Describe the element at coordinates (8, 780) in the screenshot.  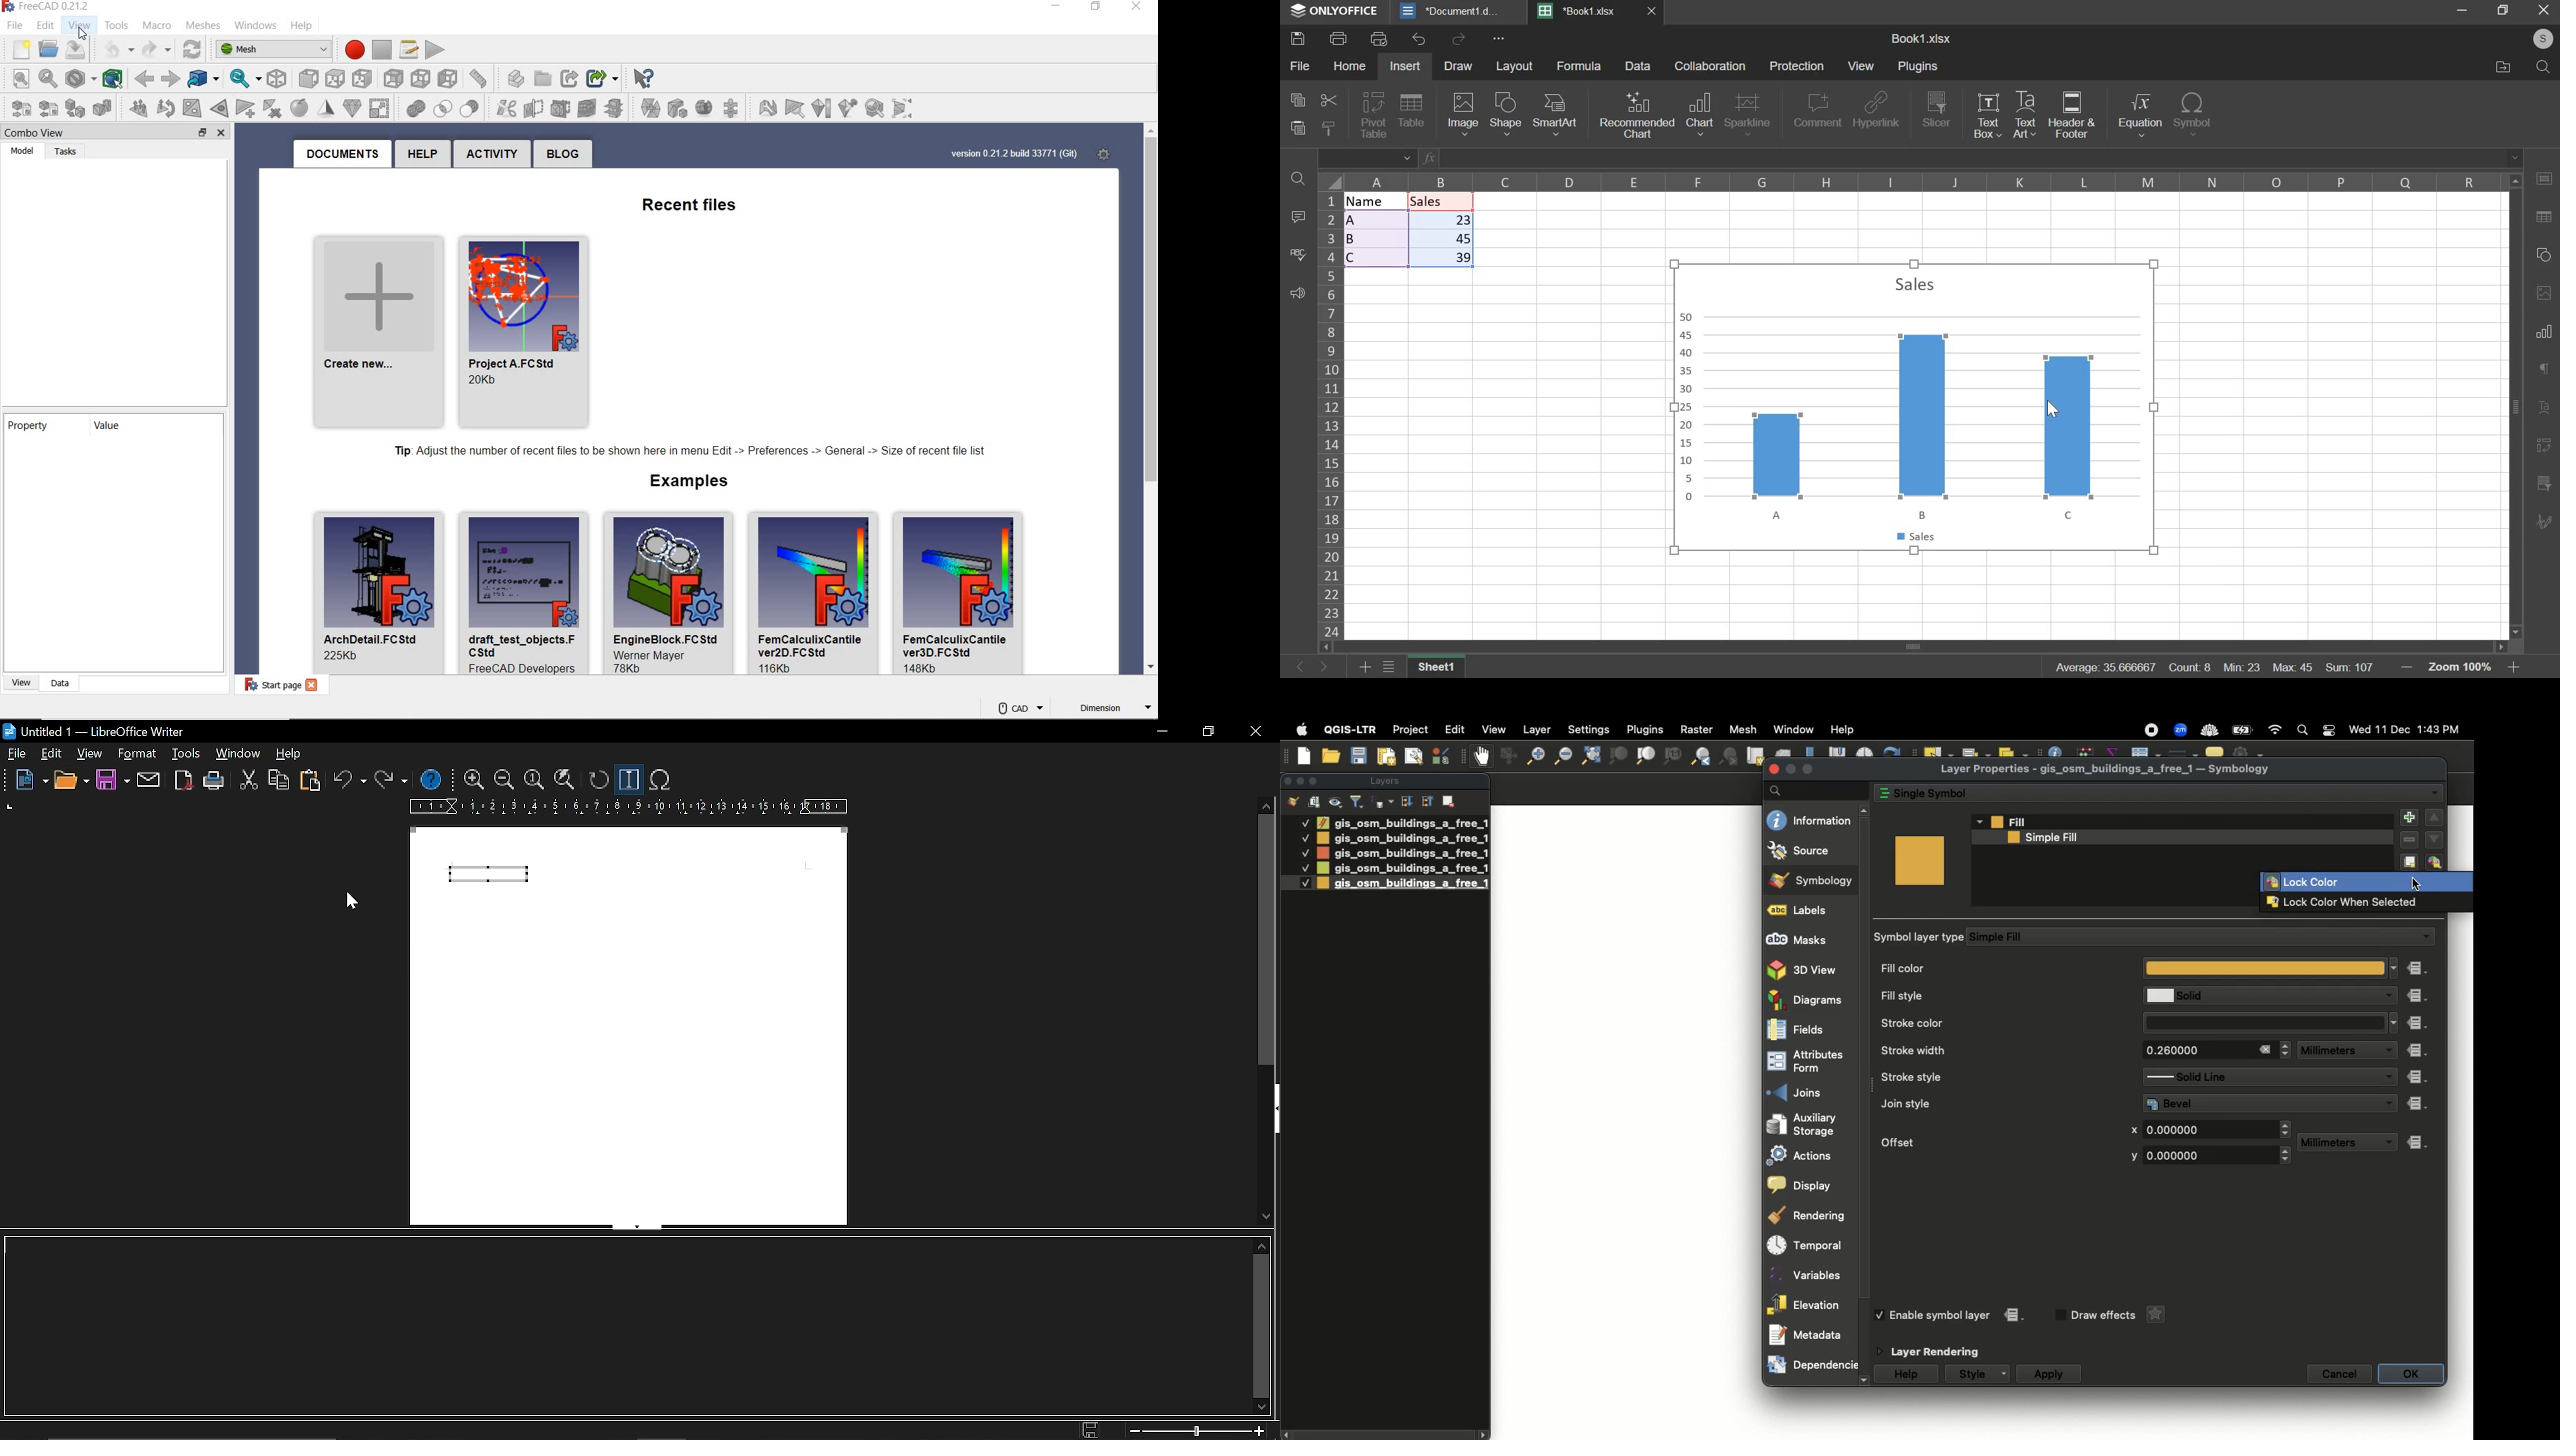
I see `` at that location.